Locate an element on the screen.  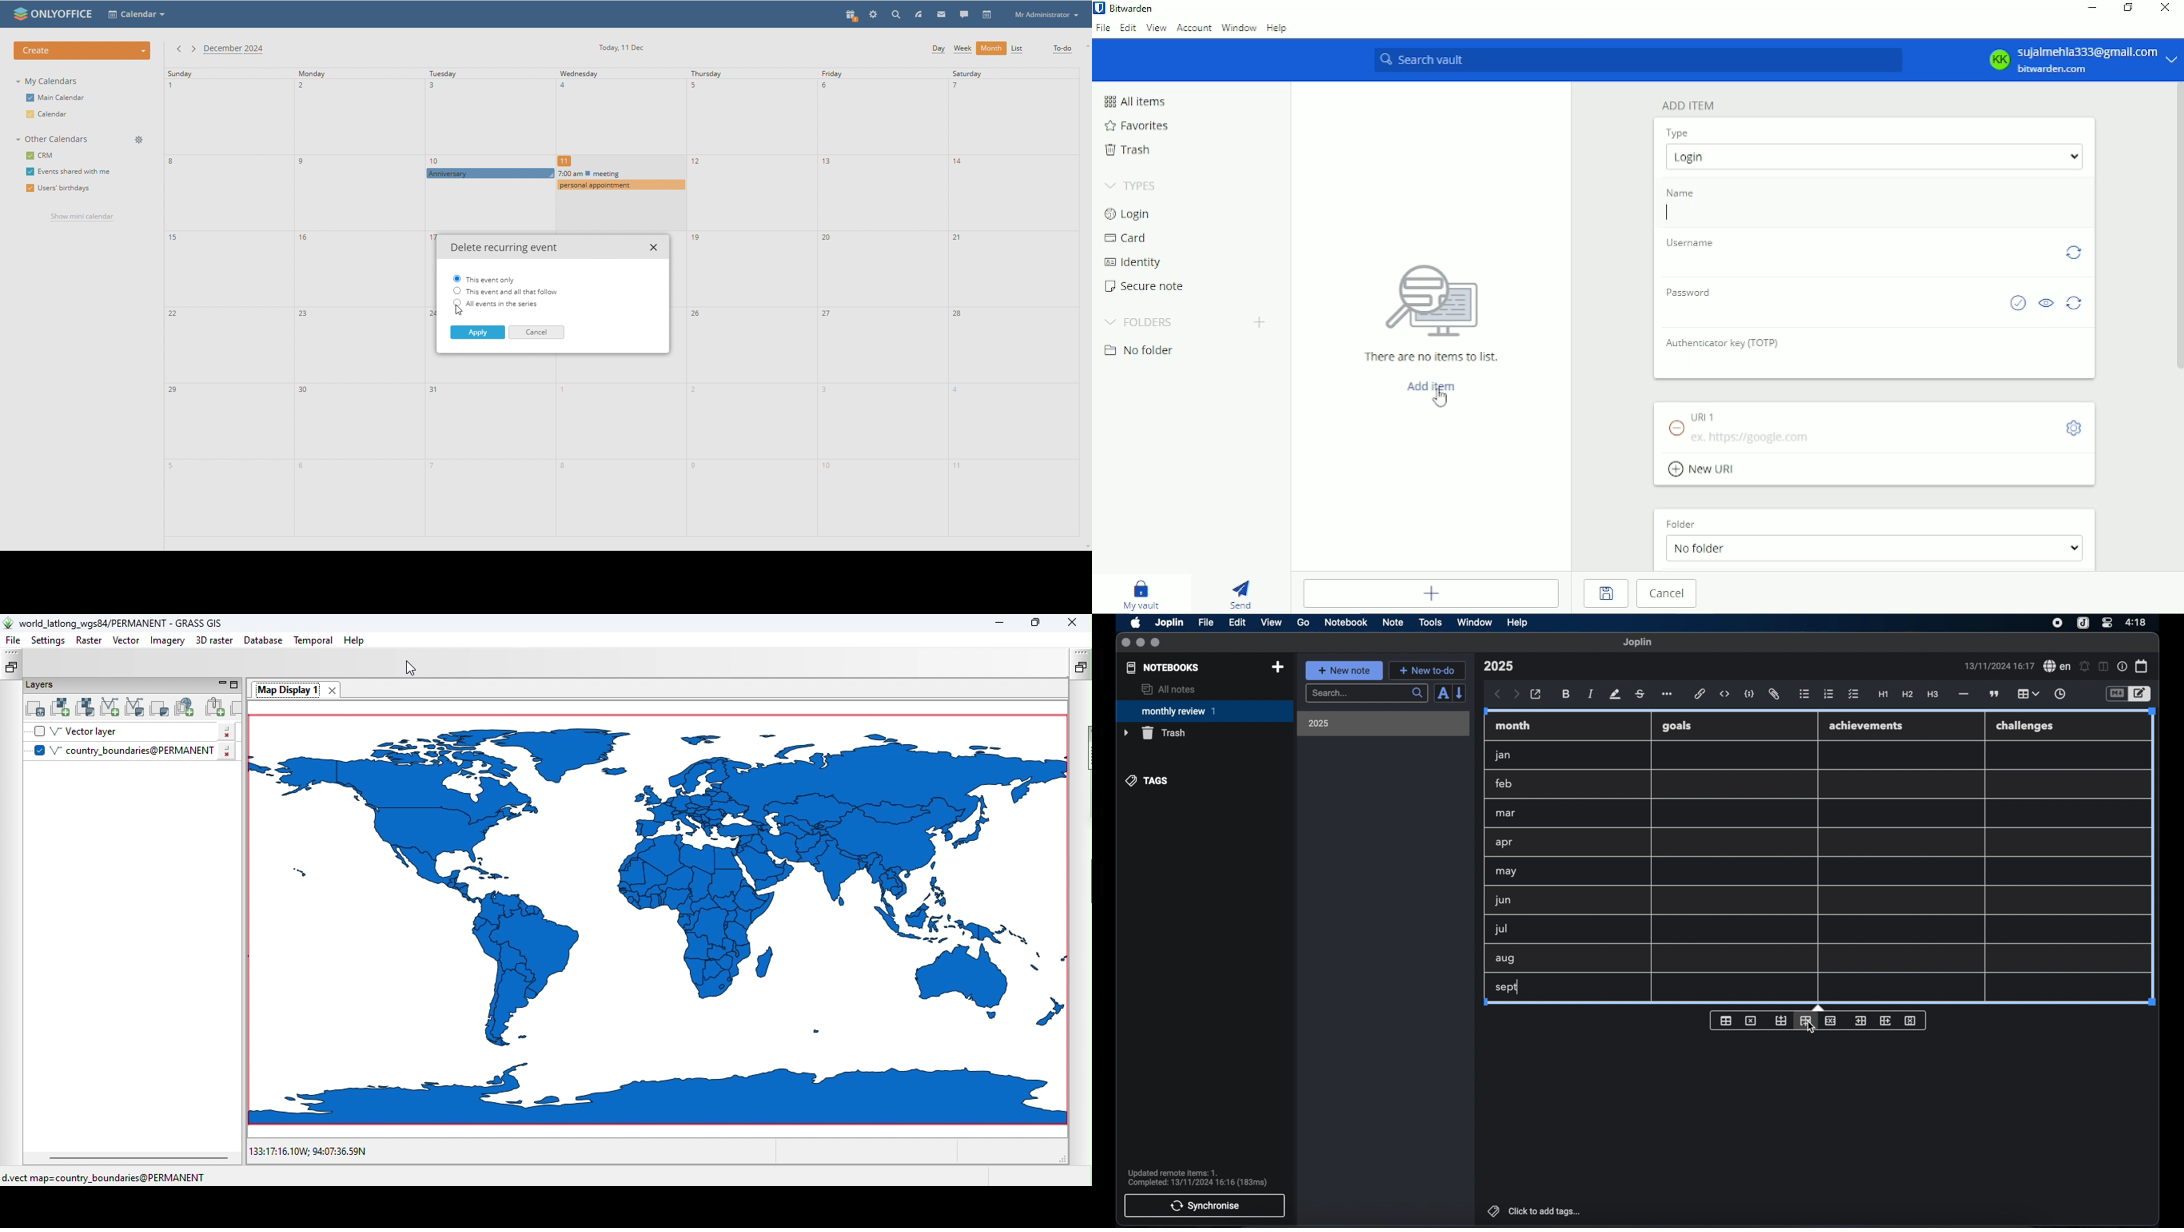
monthly review is located at coordinates (1205, 710).